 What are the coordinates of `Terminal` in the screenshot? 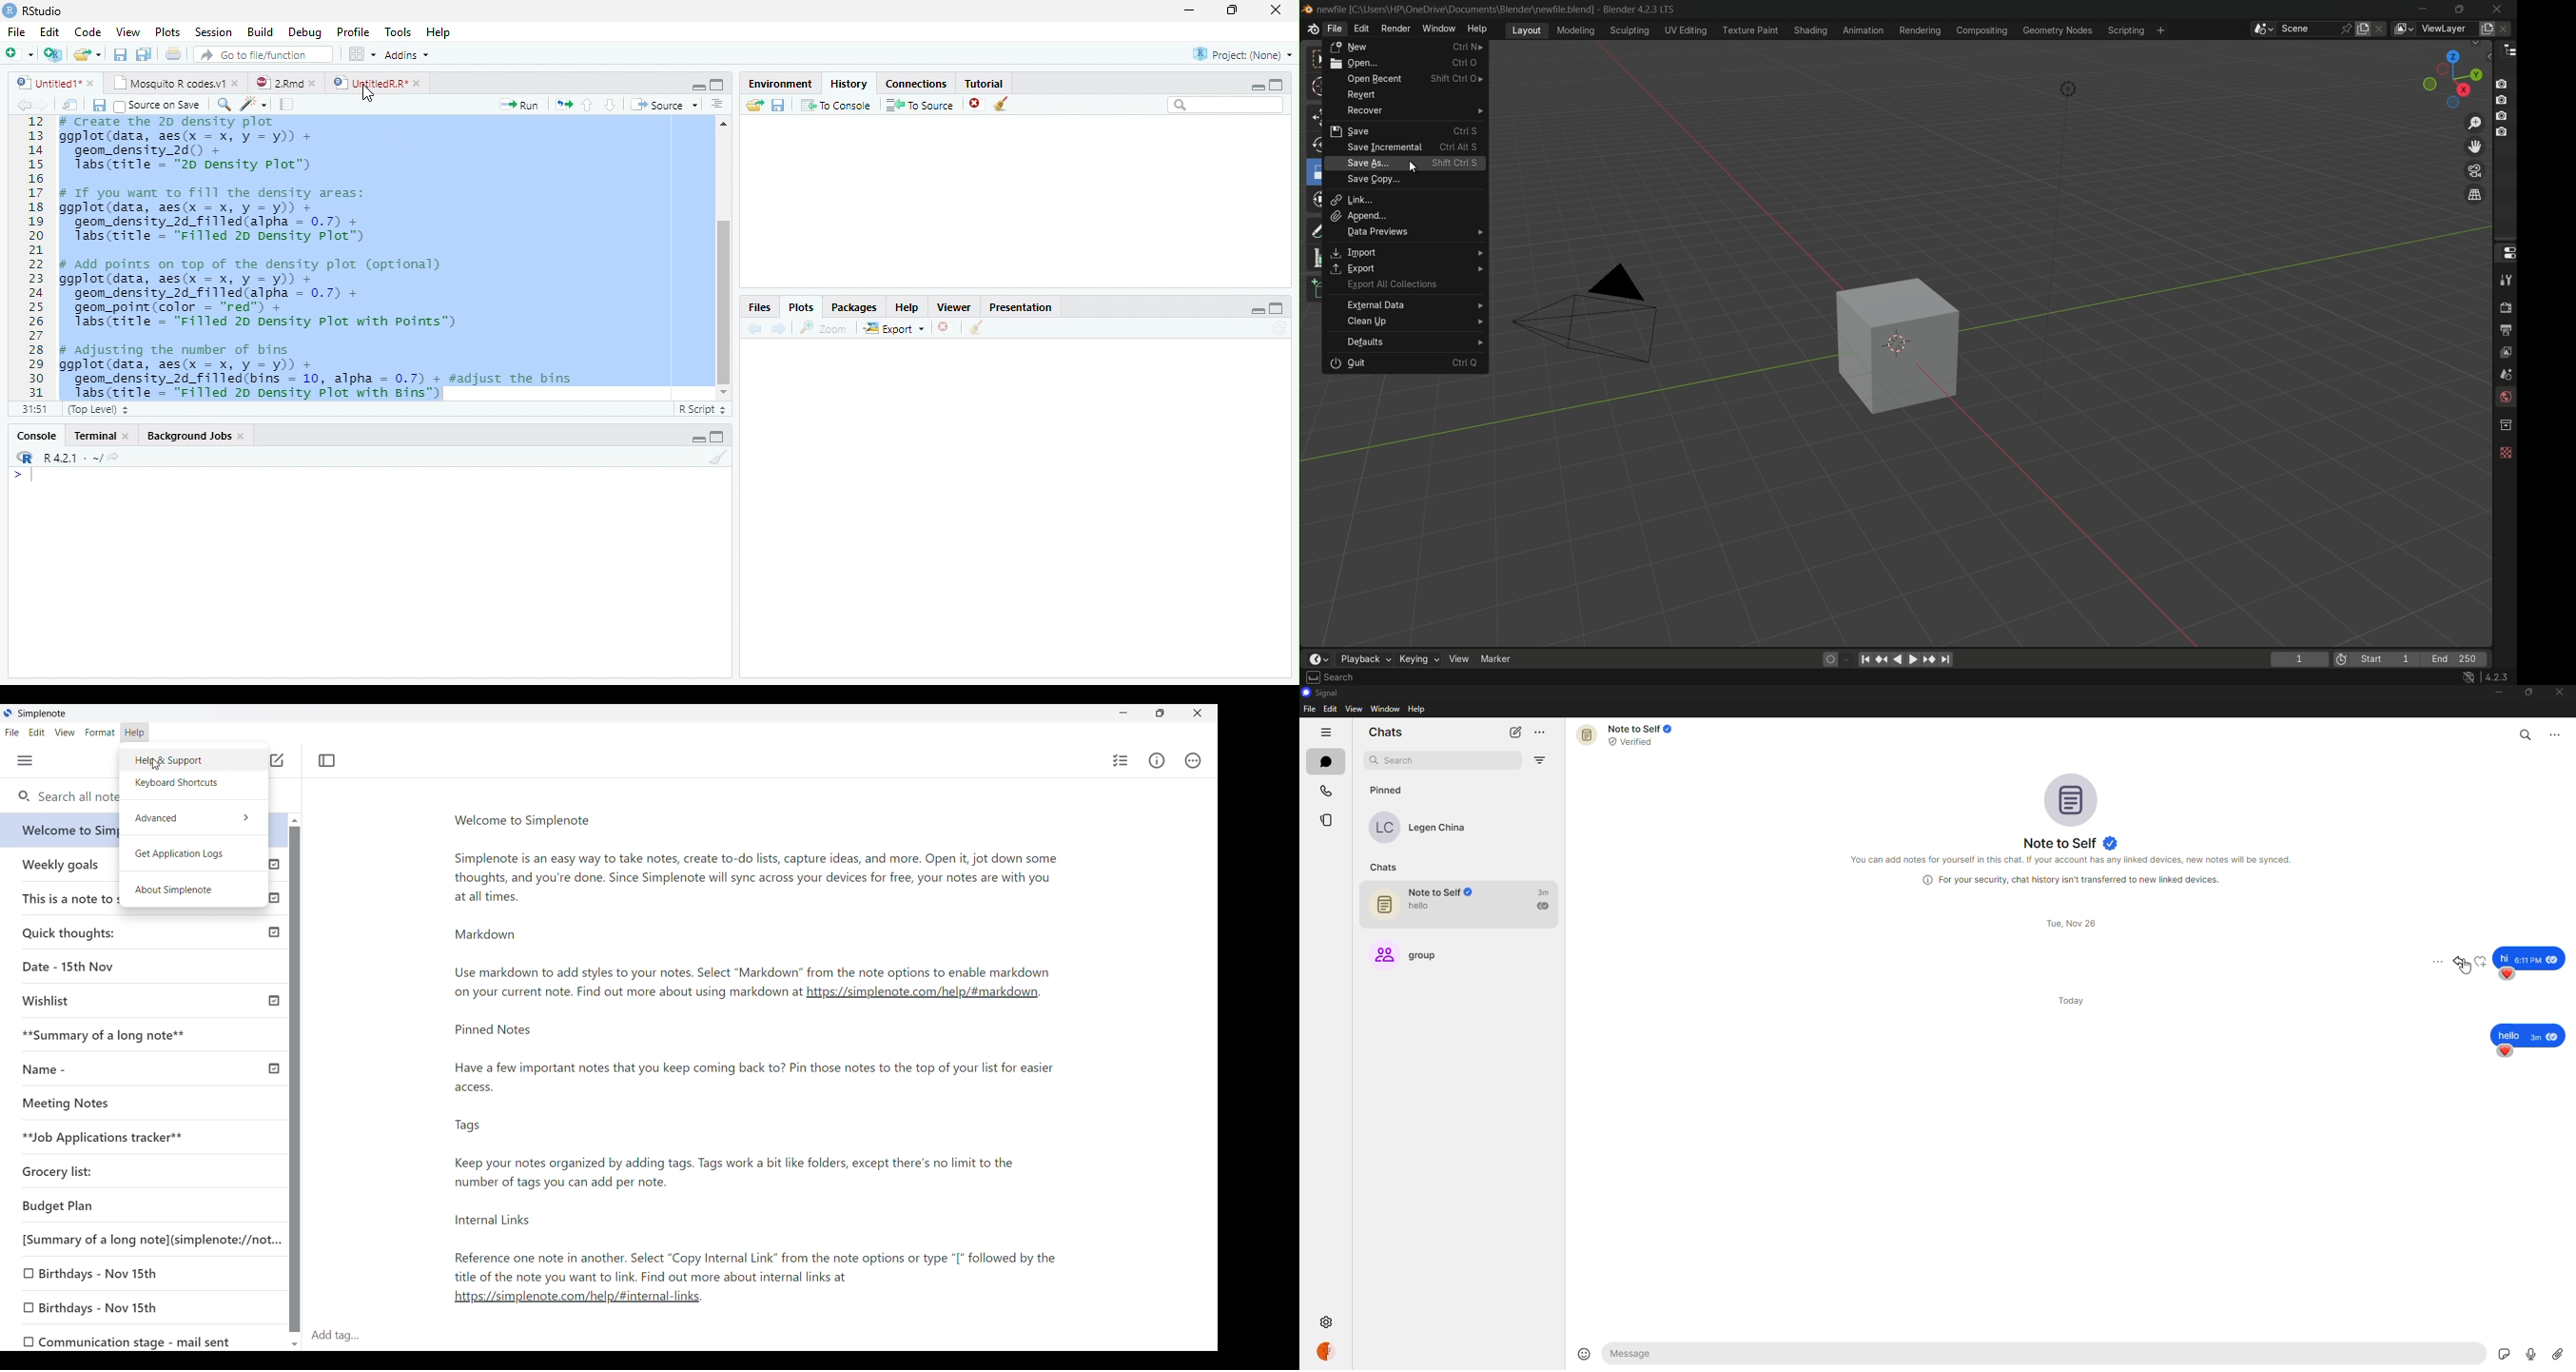 It's located at (94, 436).